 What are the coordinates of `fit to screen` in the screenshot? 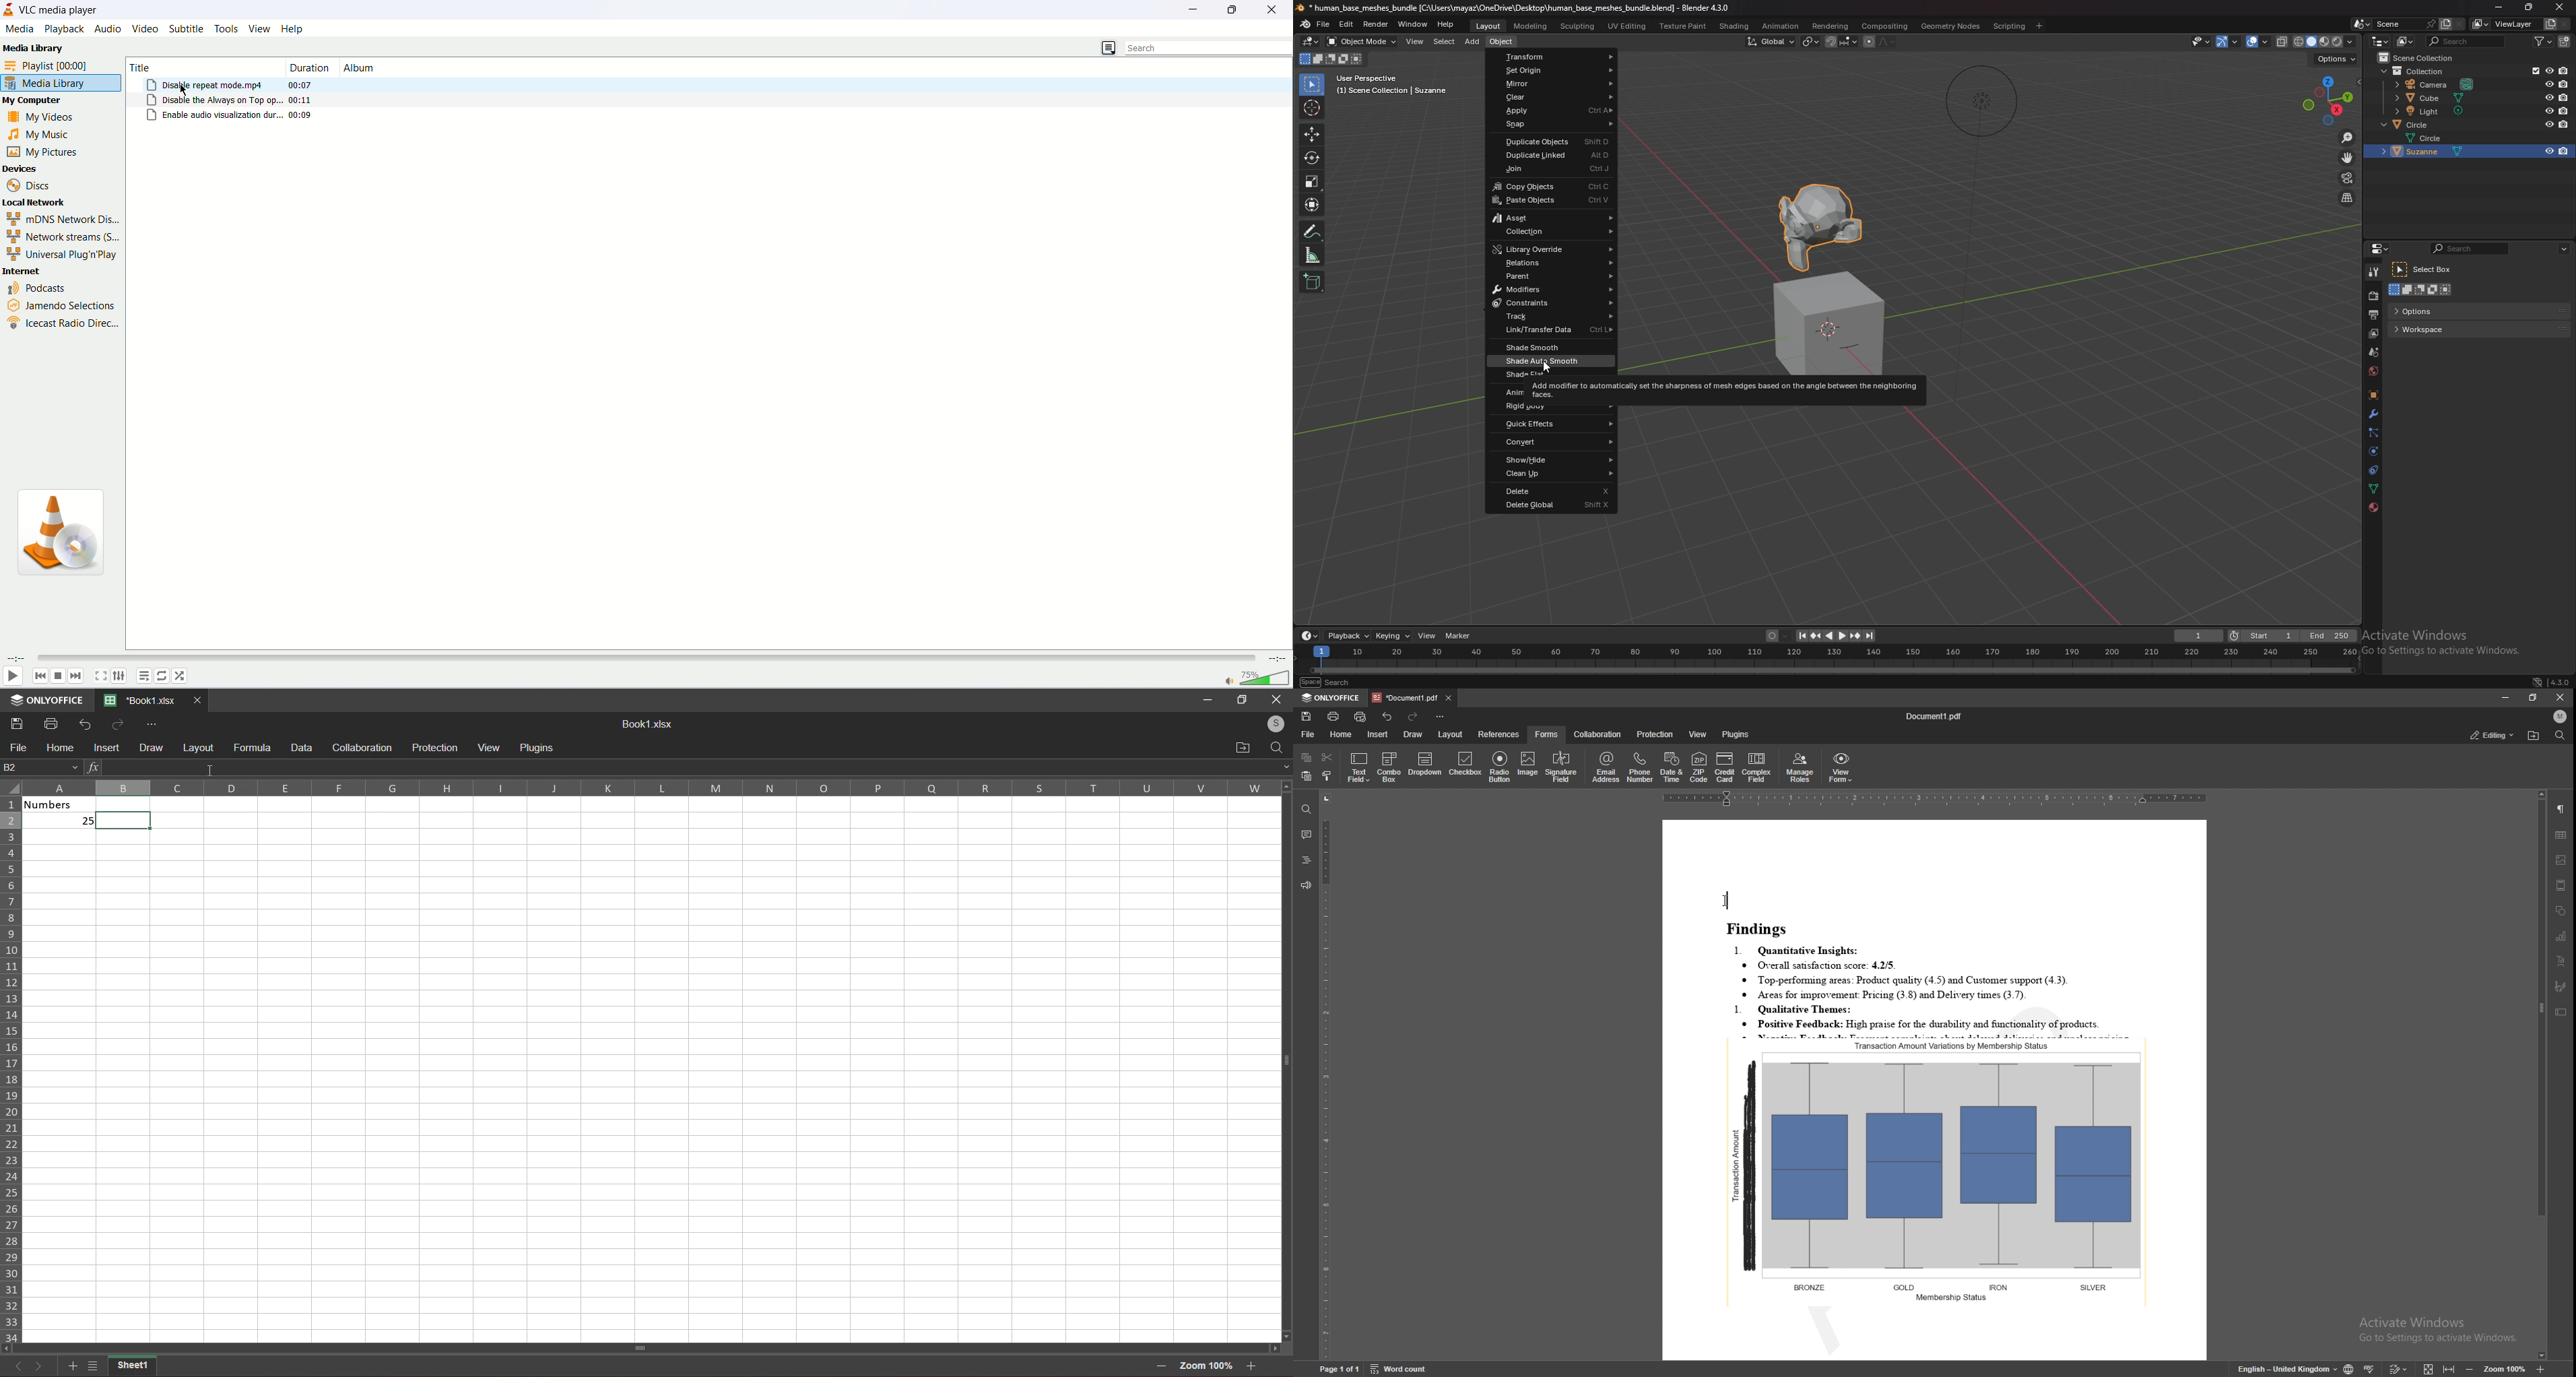 It's located at (2427, 1368).